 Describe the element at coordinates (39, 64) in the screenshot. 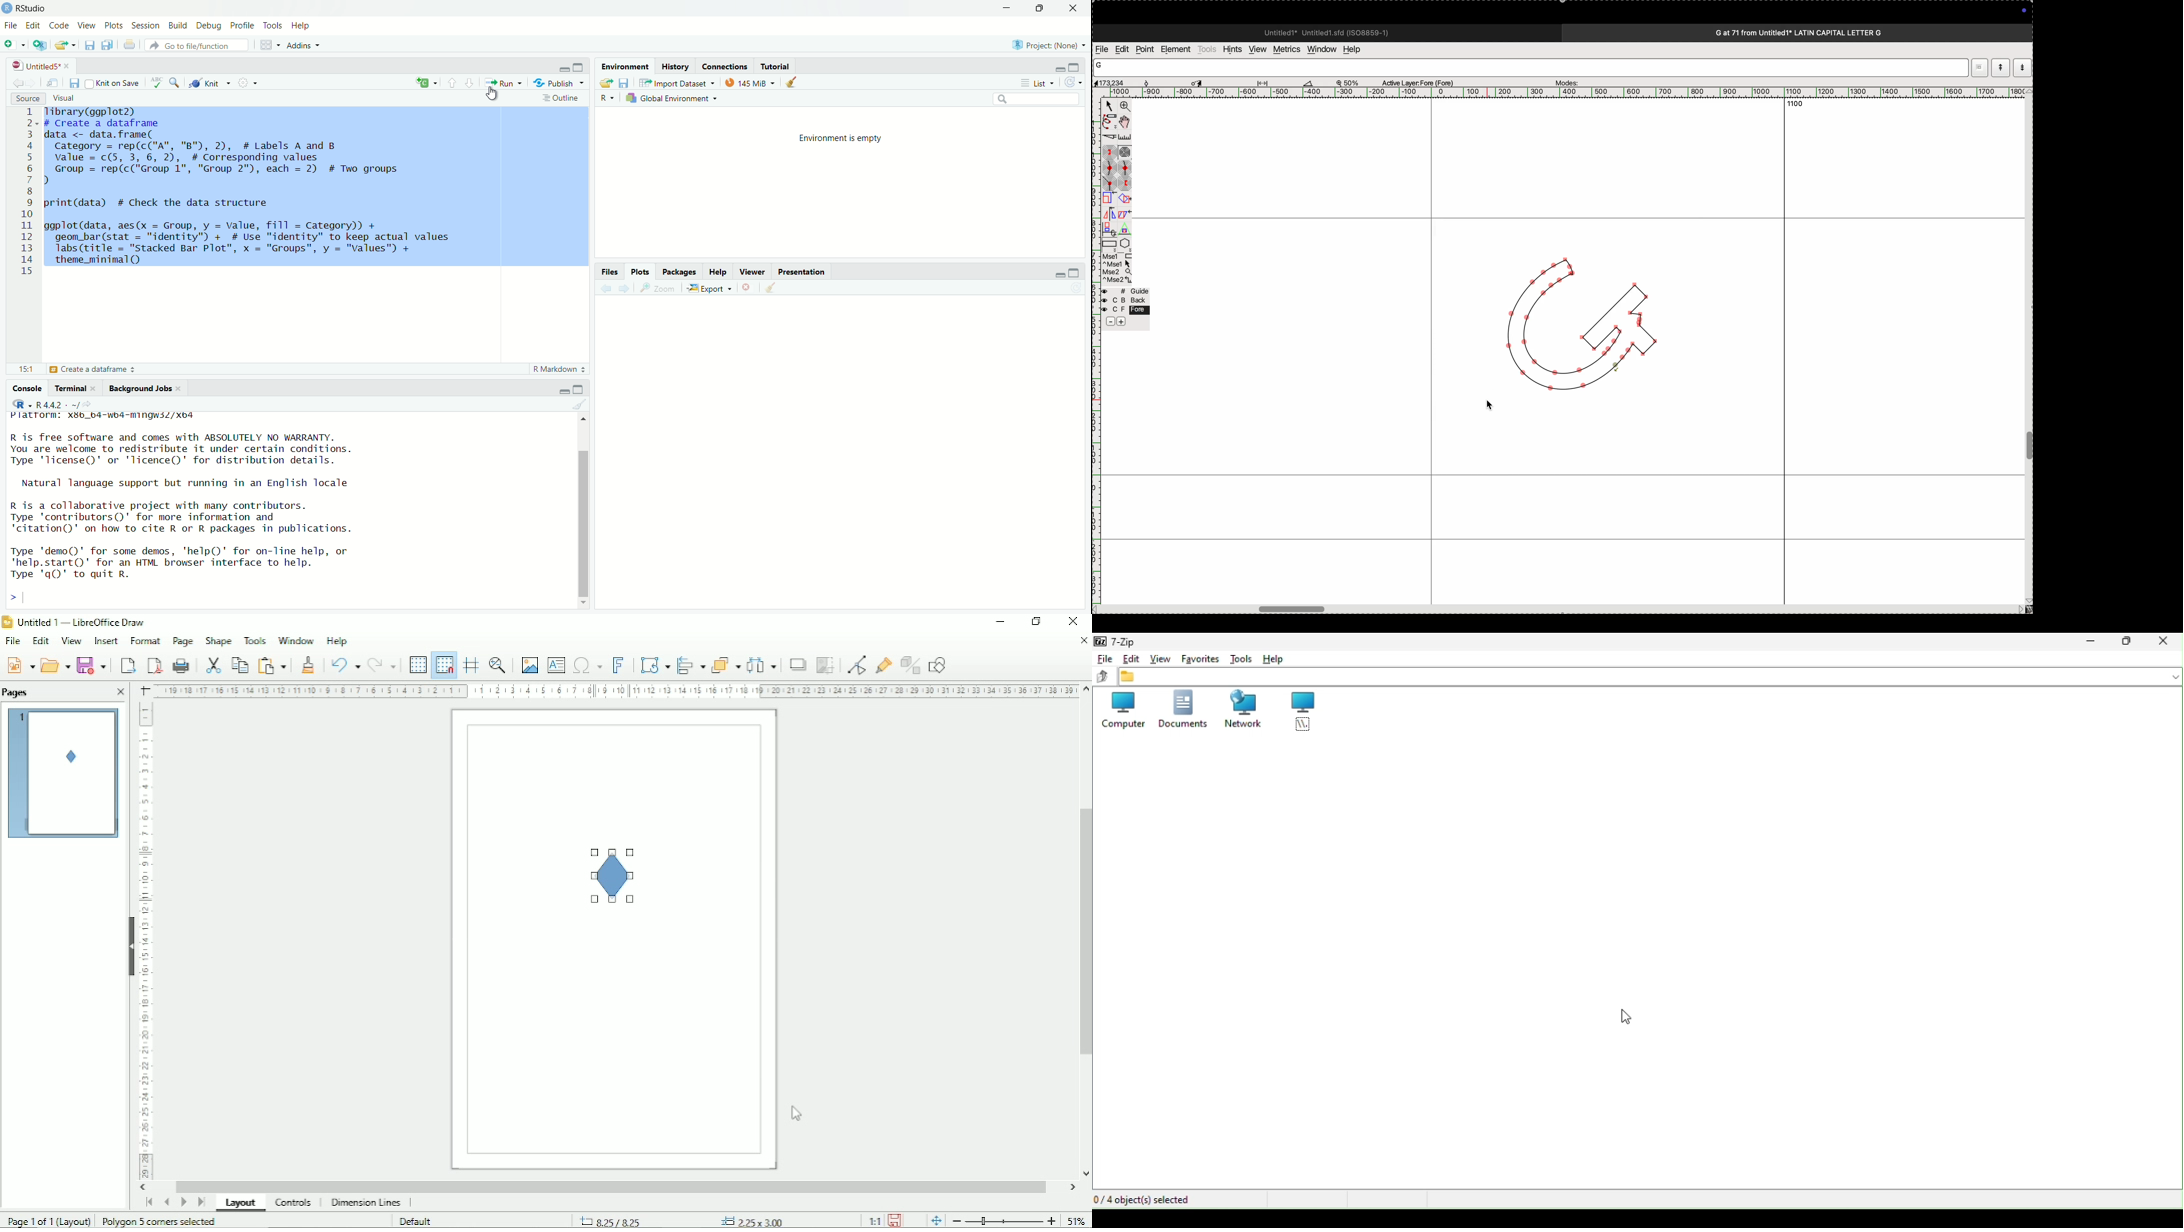

I see `Untitled5*` at that location.